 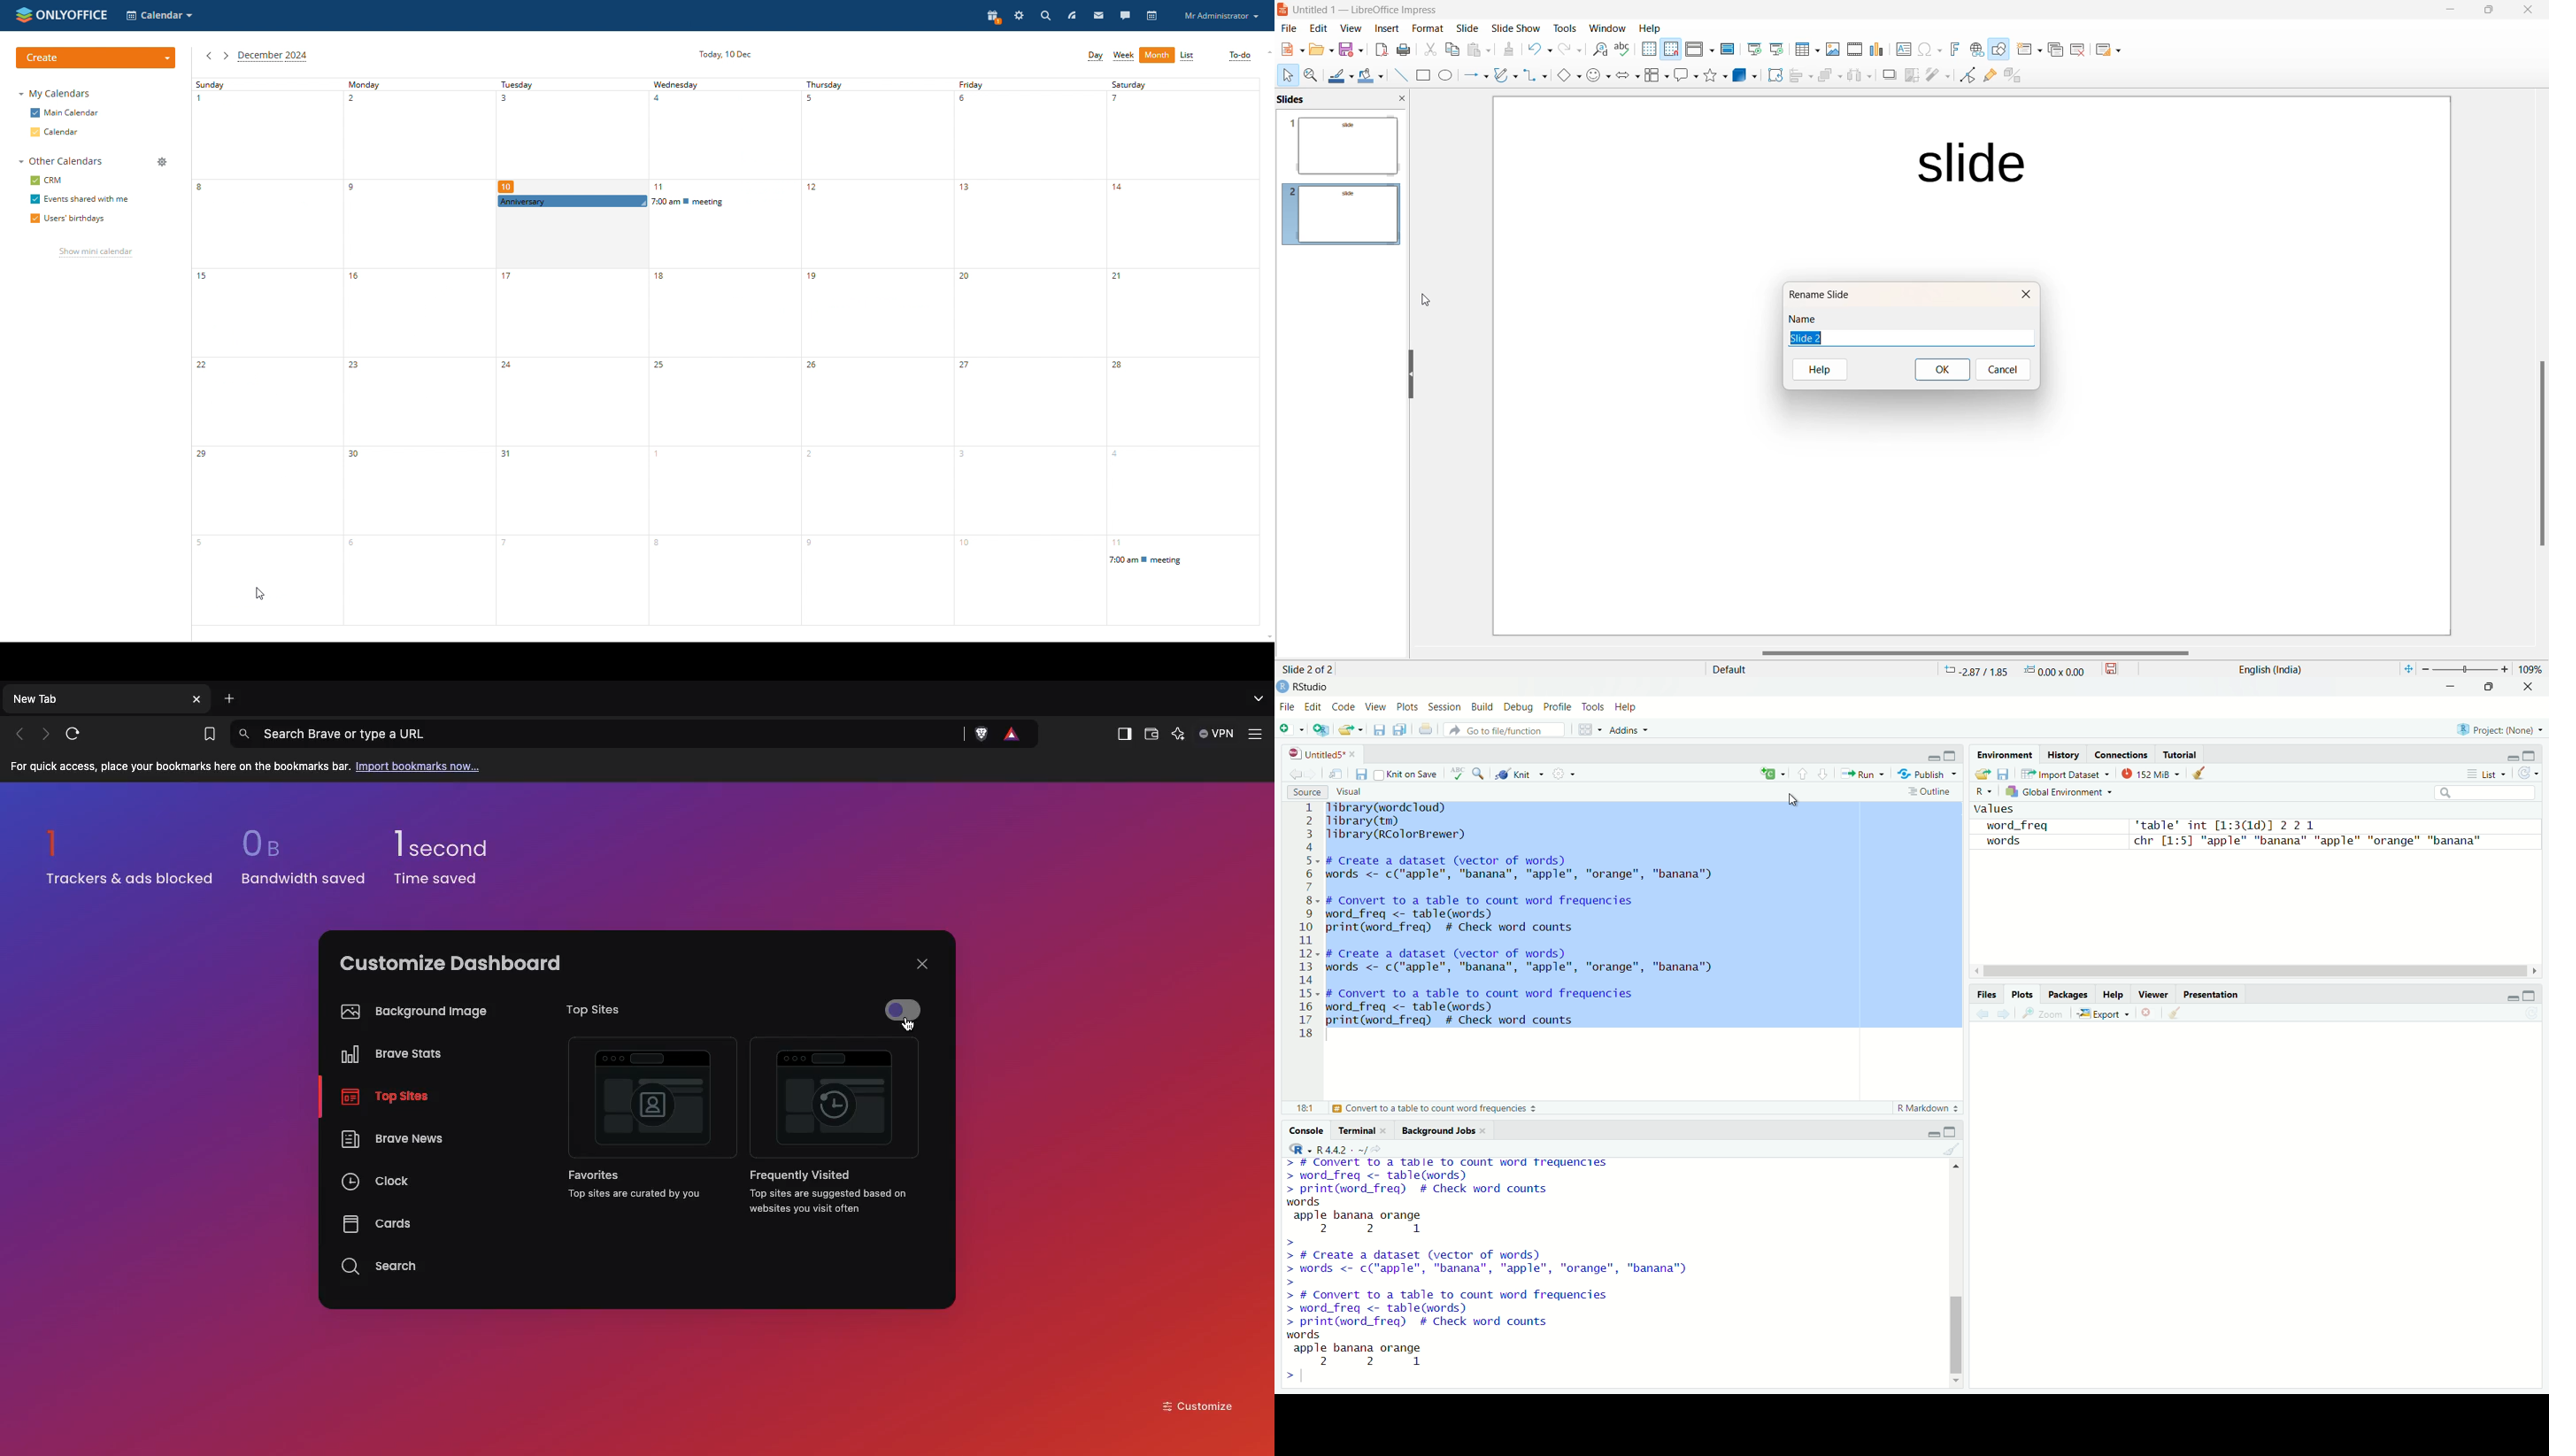 What do you see at coordinates (2201, 774) in the screenshot?
I see `Clear console` at bounding box center [2201, 774].